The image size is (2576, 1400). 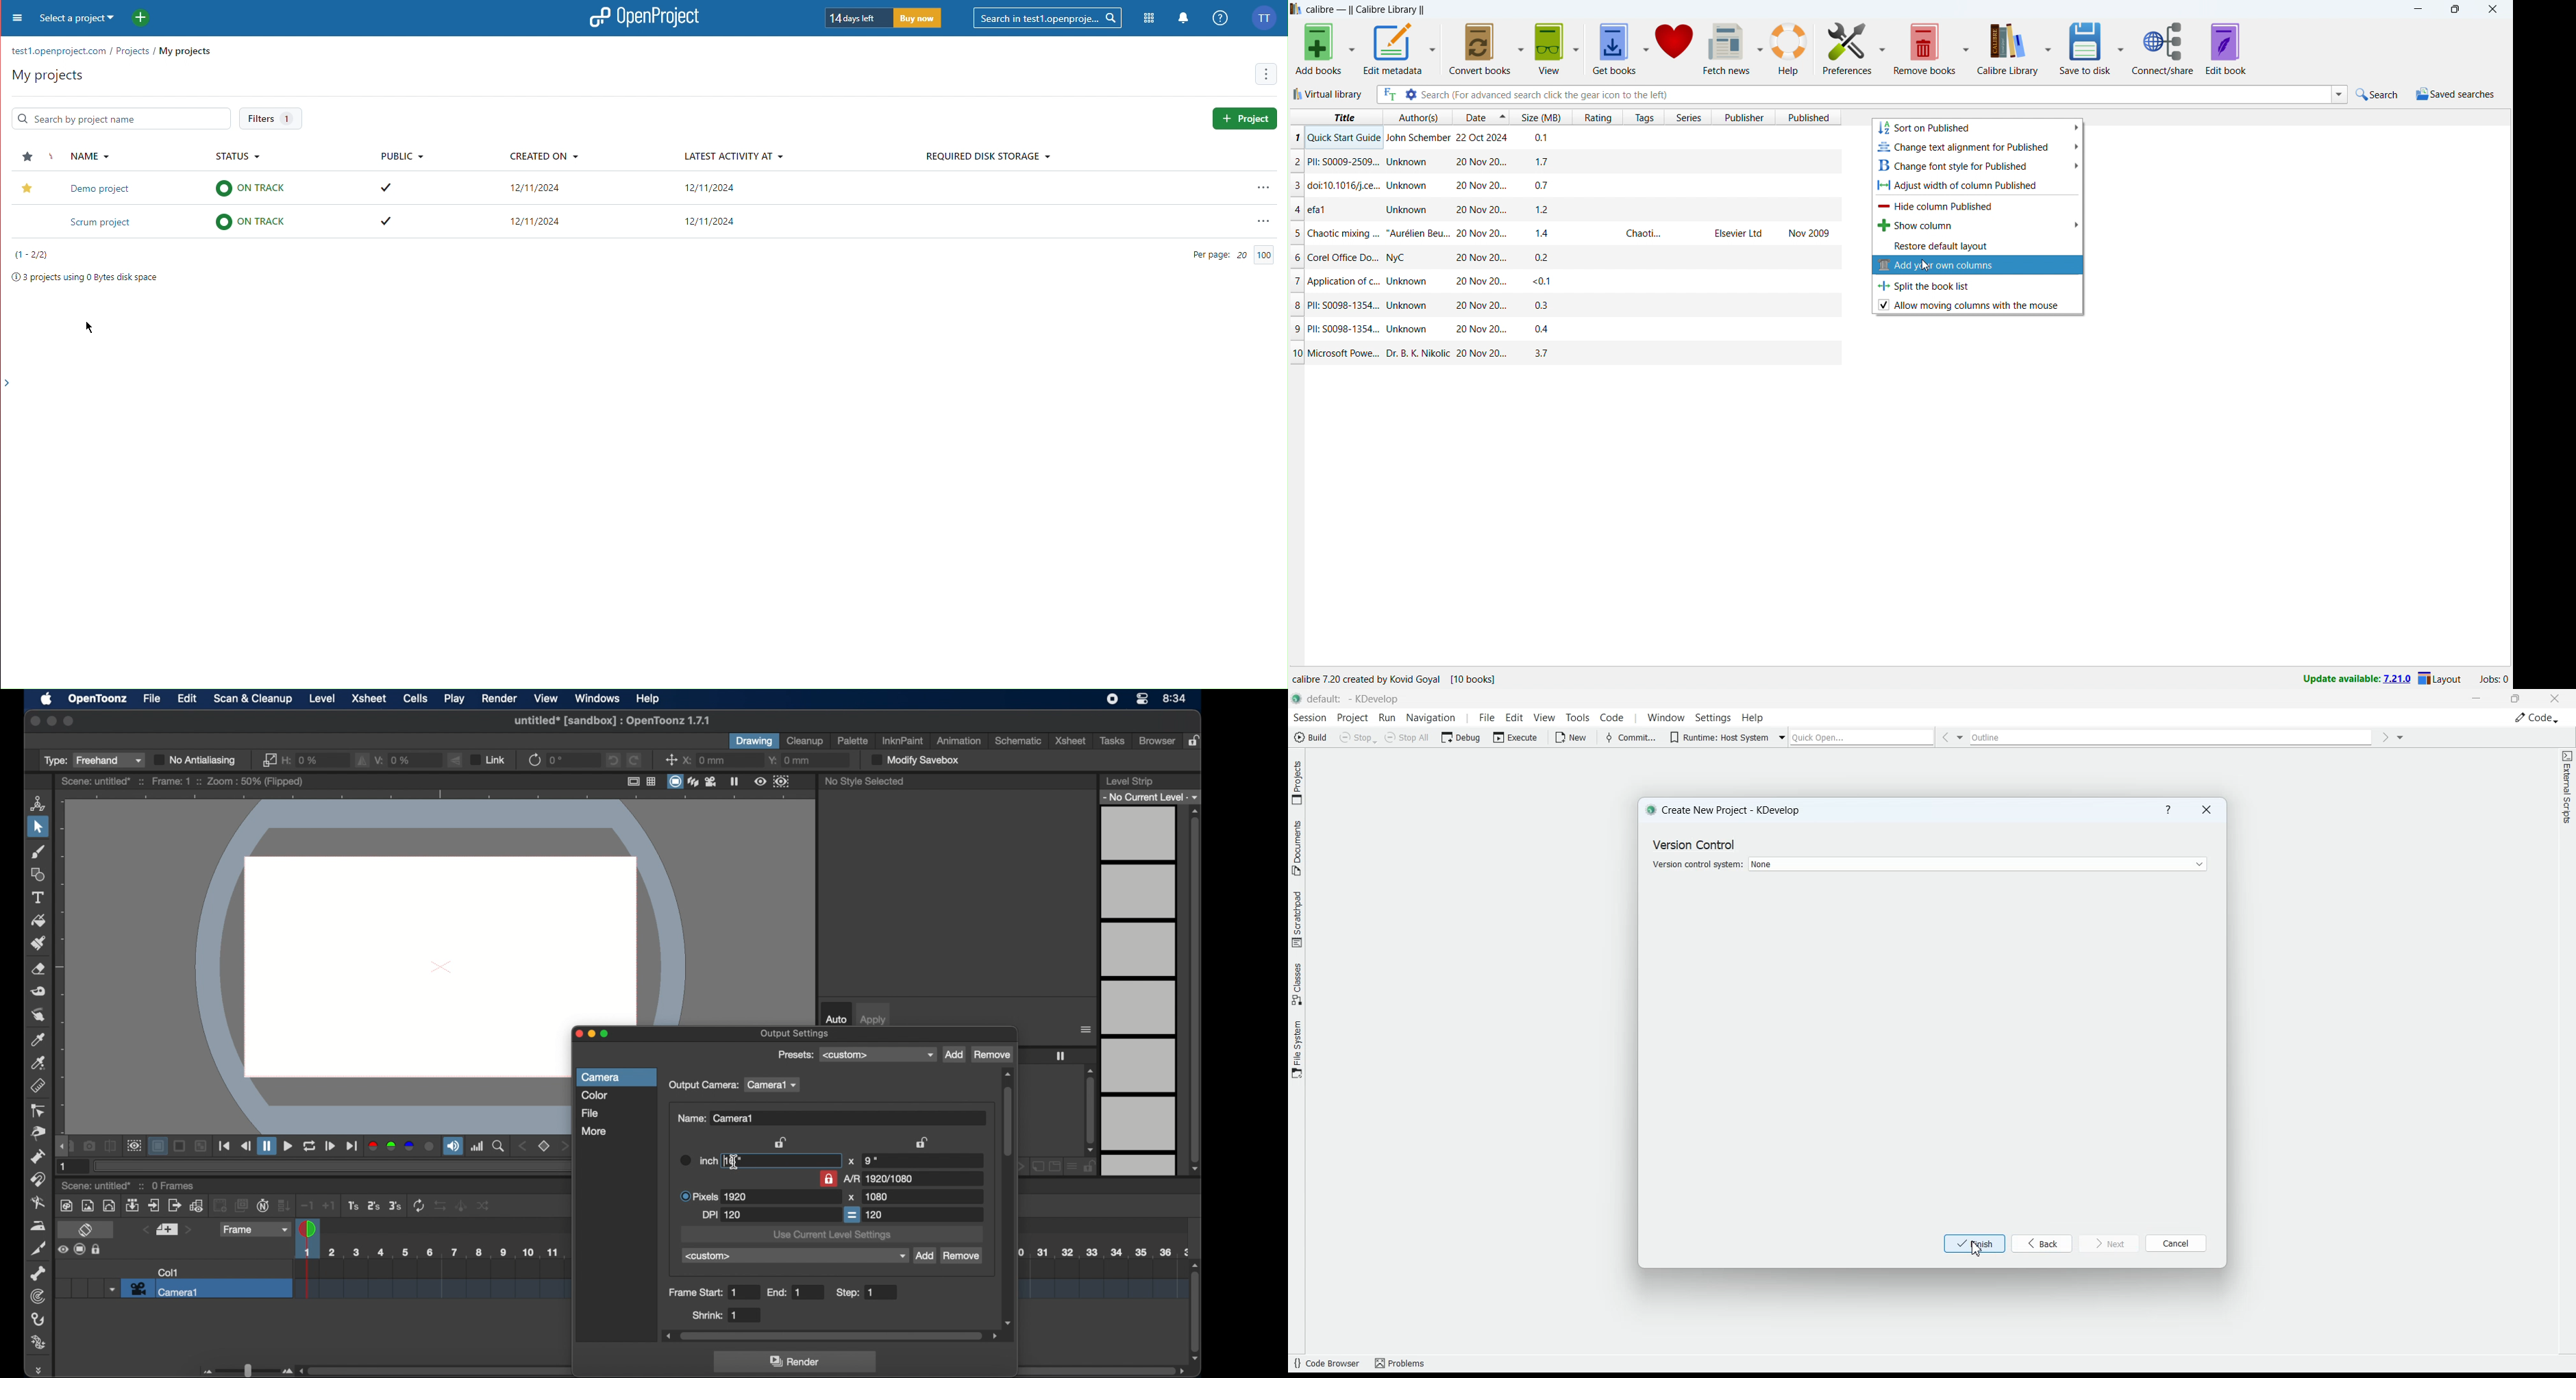 I want to click on canvas, so click(x=437, y=911).